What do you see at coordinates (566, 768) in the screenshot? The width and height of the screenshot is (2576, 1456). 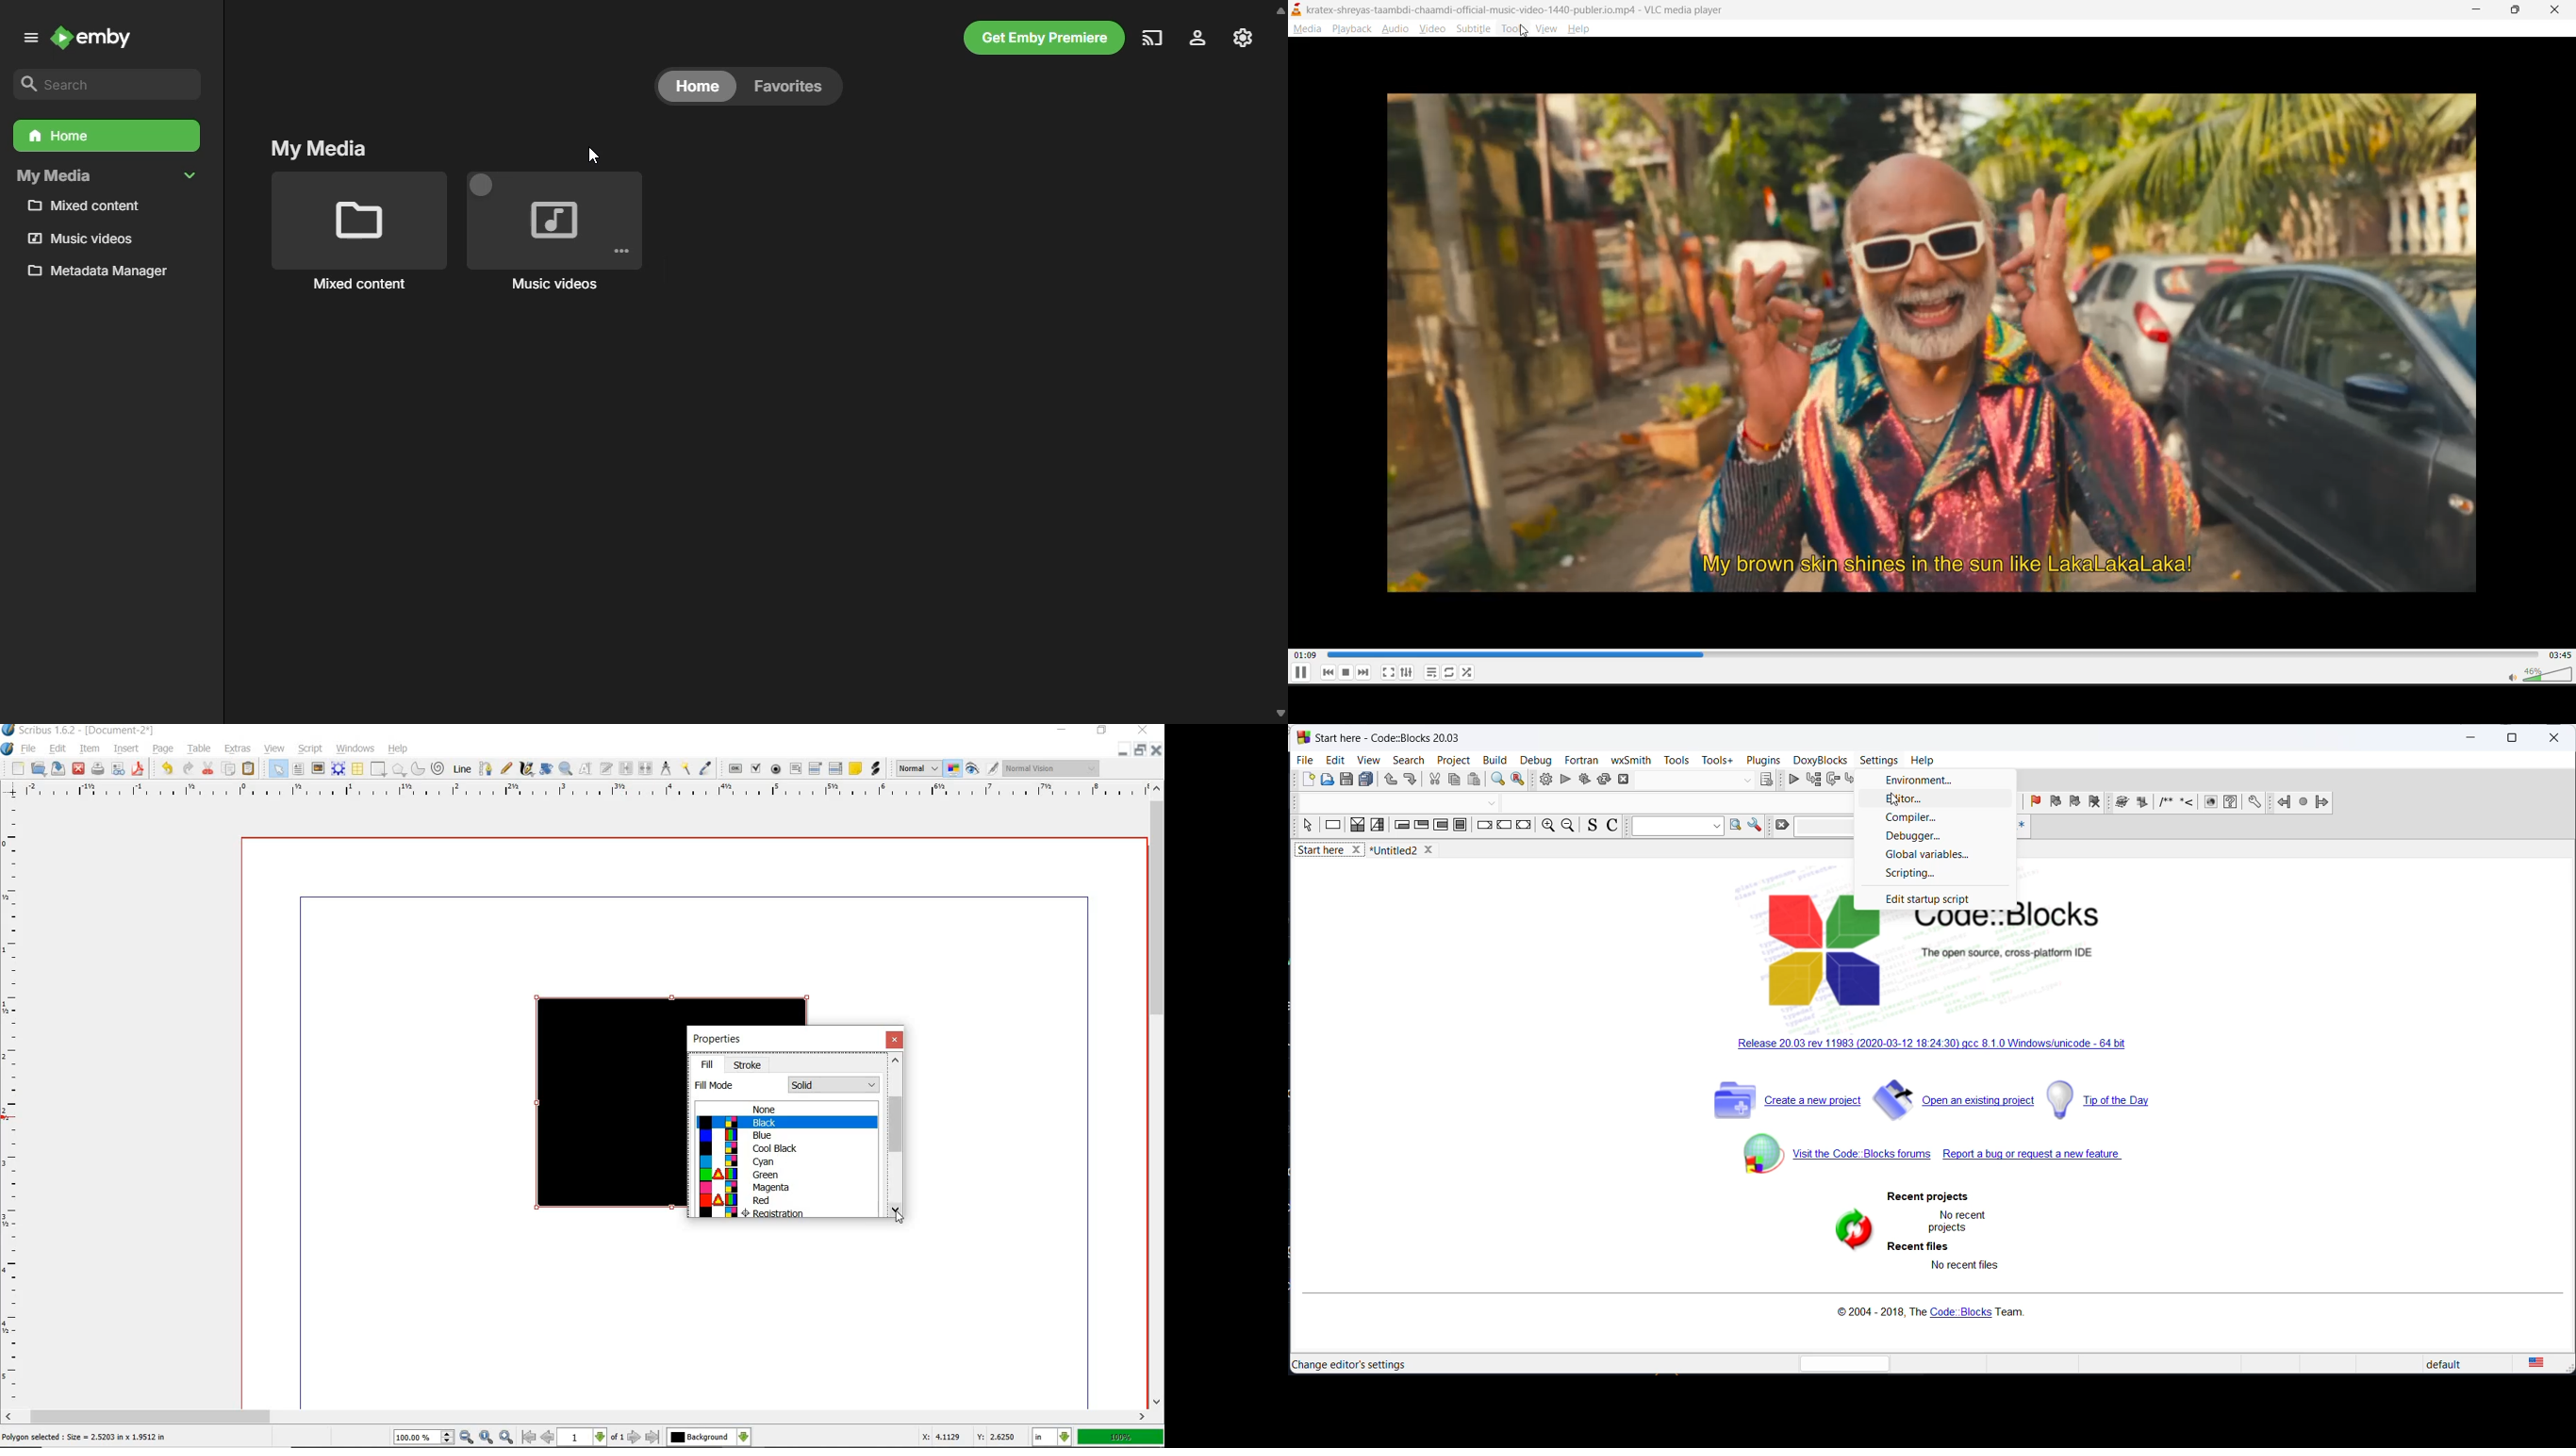 I see `zoom in or out` at bounding box center [566, 768].